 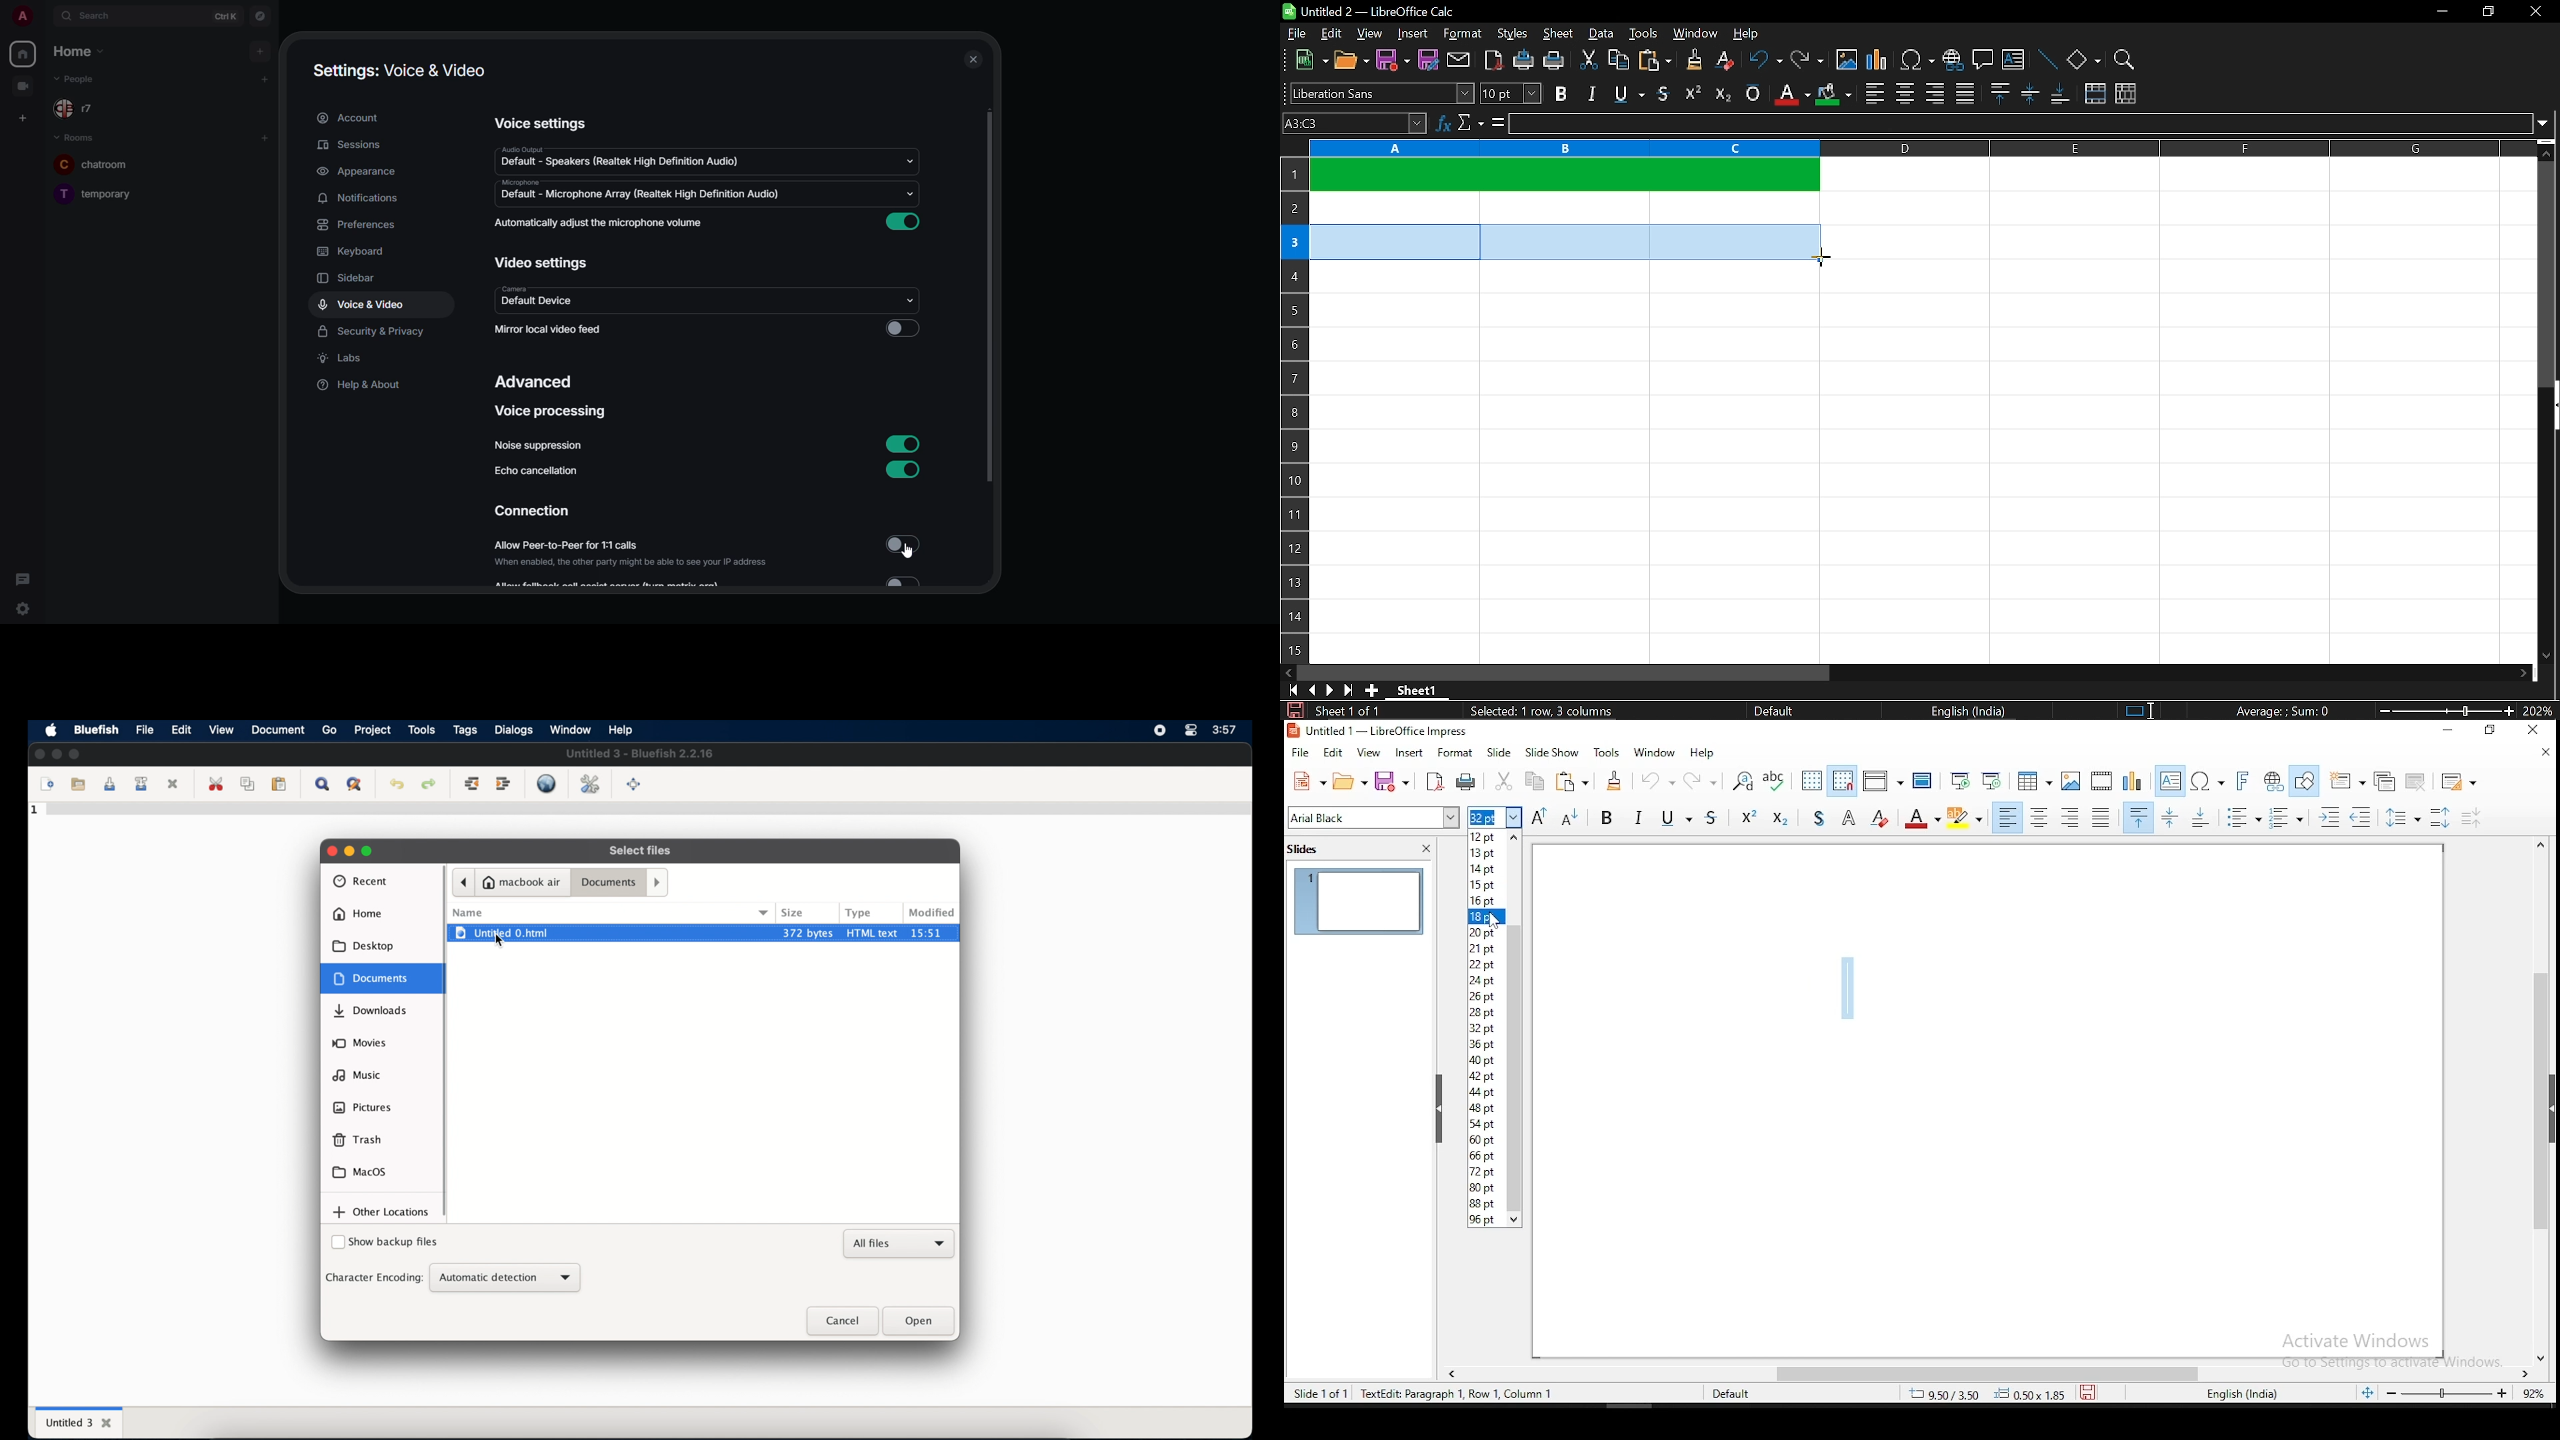 What do you see at coordinates (909, 159) in the screenshot?
I see `drop down` at bounding box center [909, 159].